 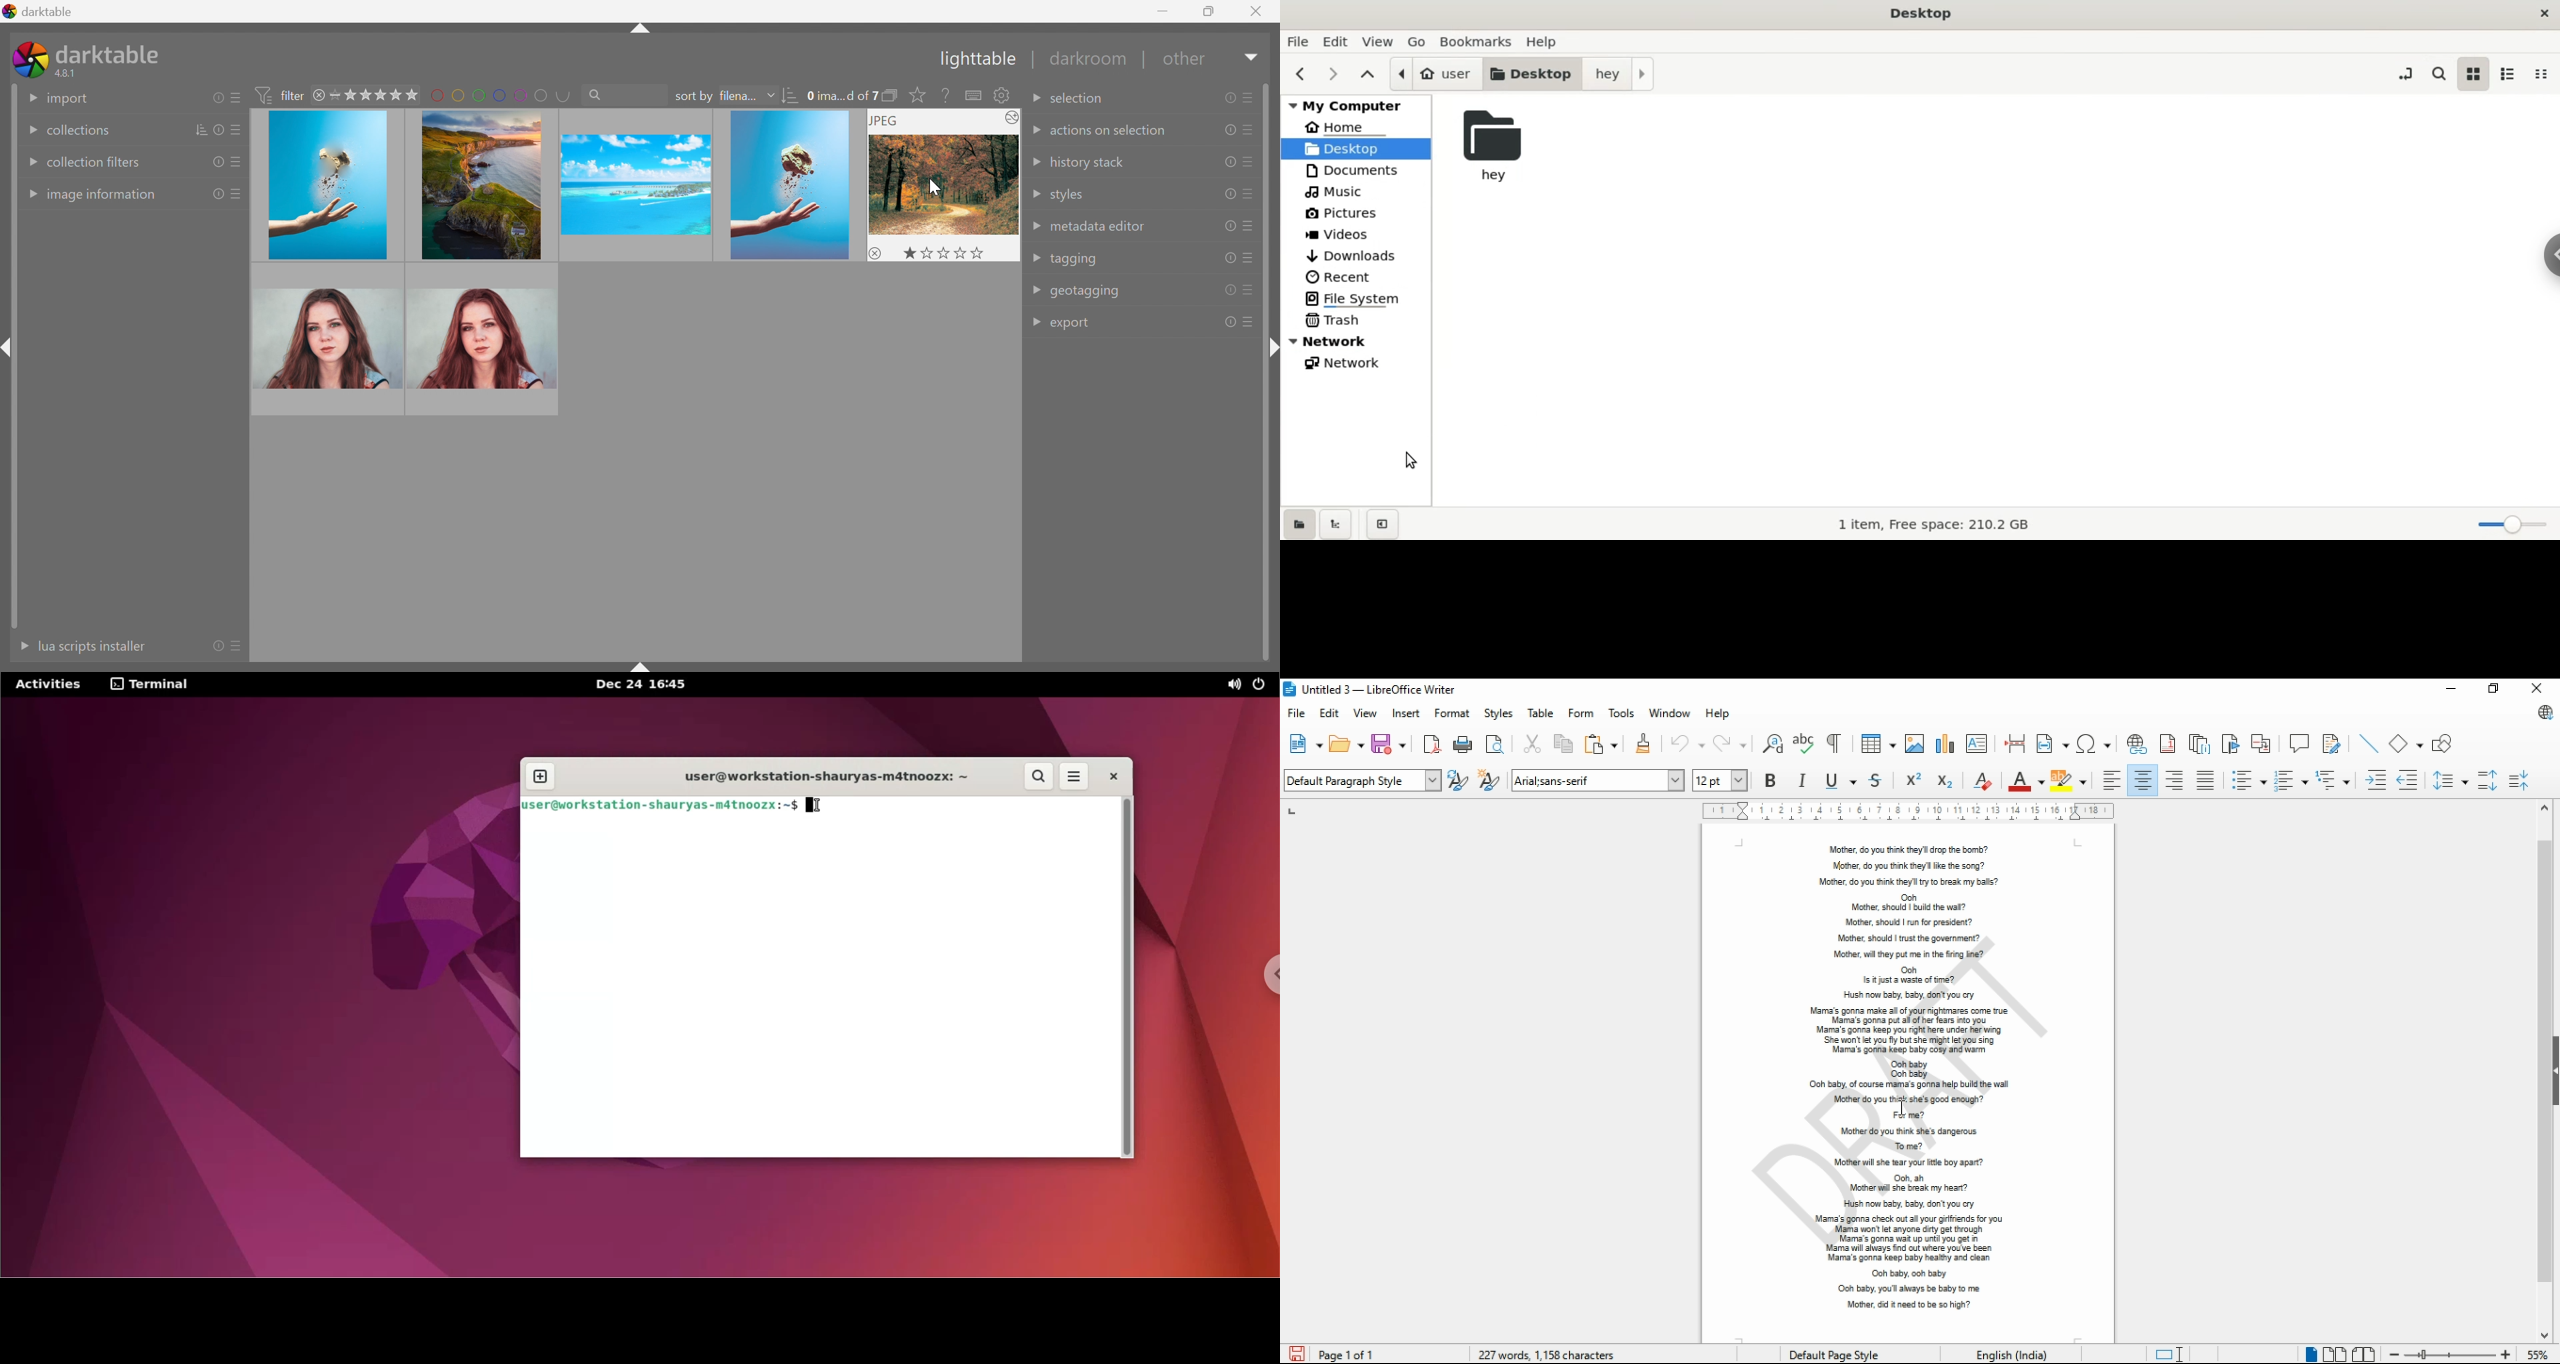 What do you see at coordinates (842, 96) in the screenshot?
I see `0 ima...d of 7` at bounding box center [842, 96].